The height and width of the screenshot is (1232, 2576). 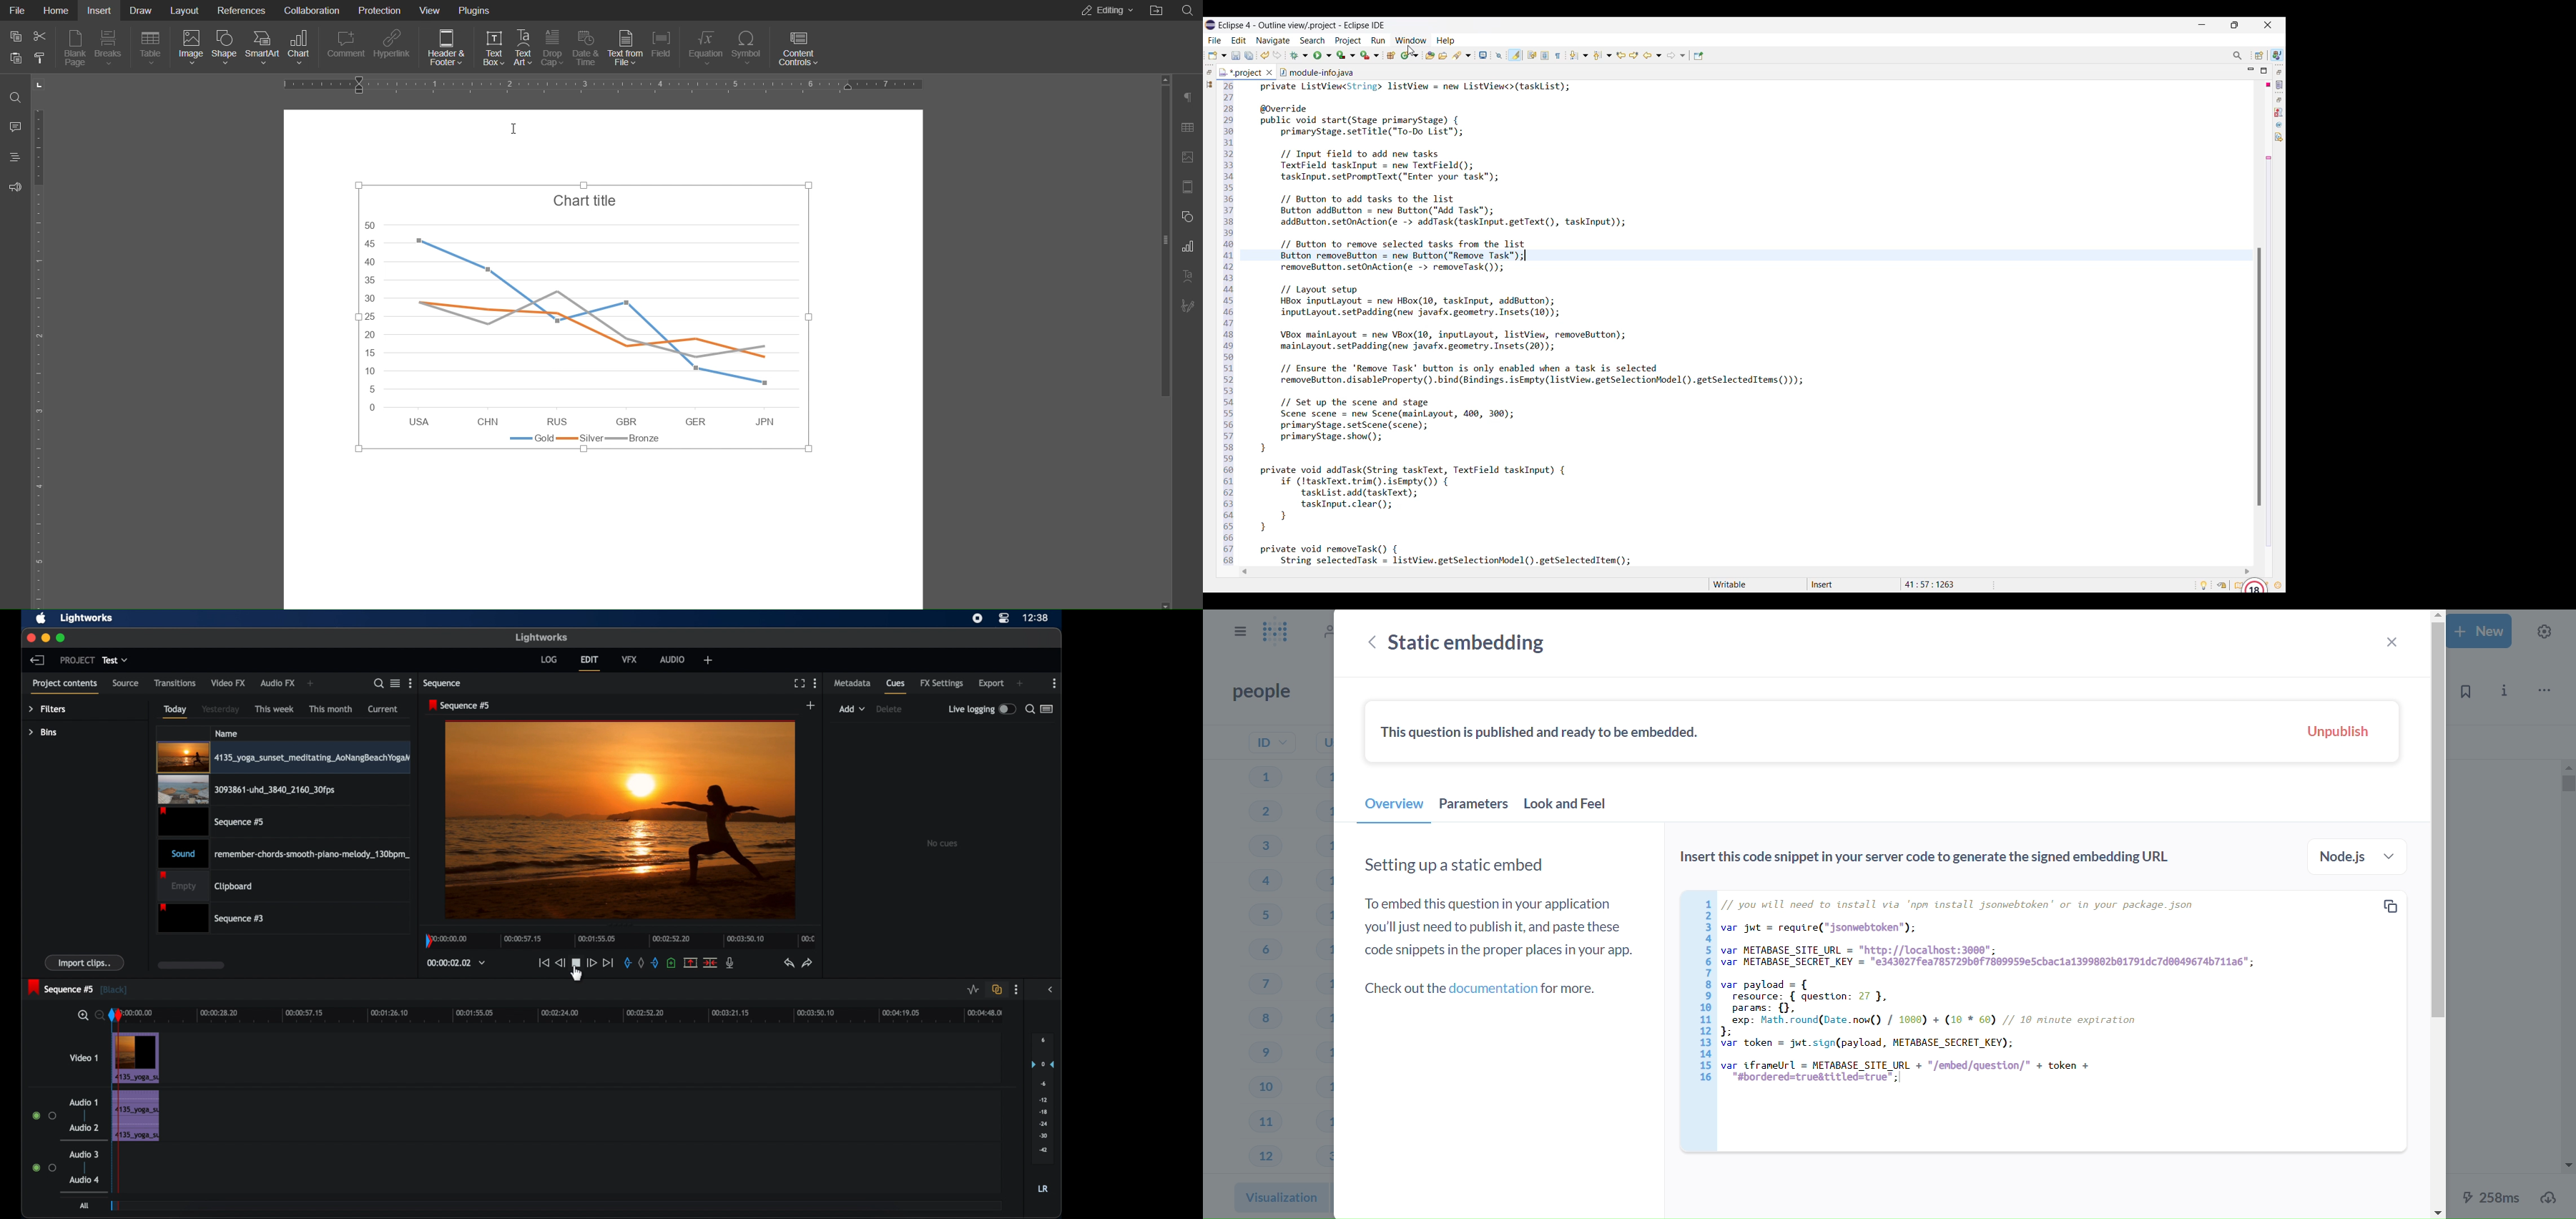 I want to click on close, so click(x=30, y=637).